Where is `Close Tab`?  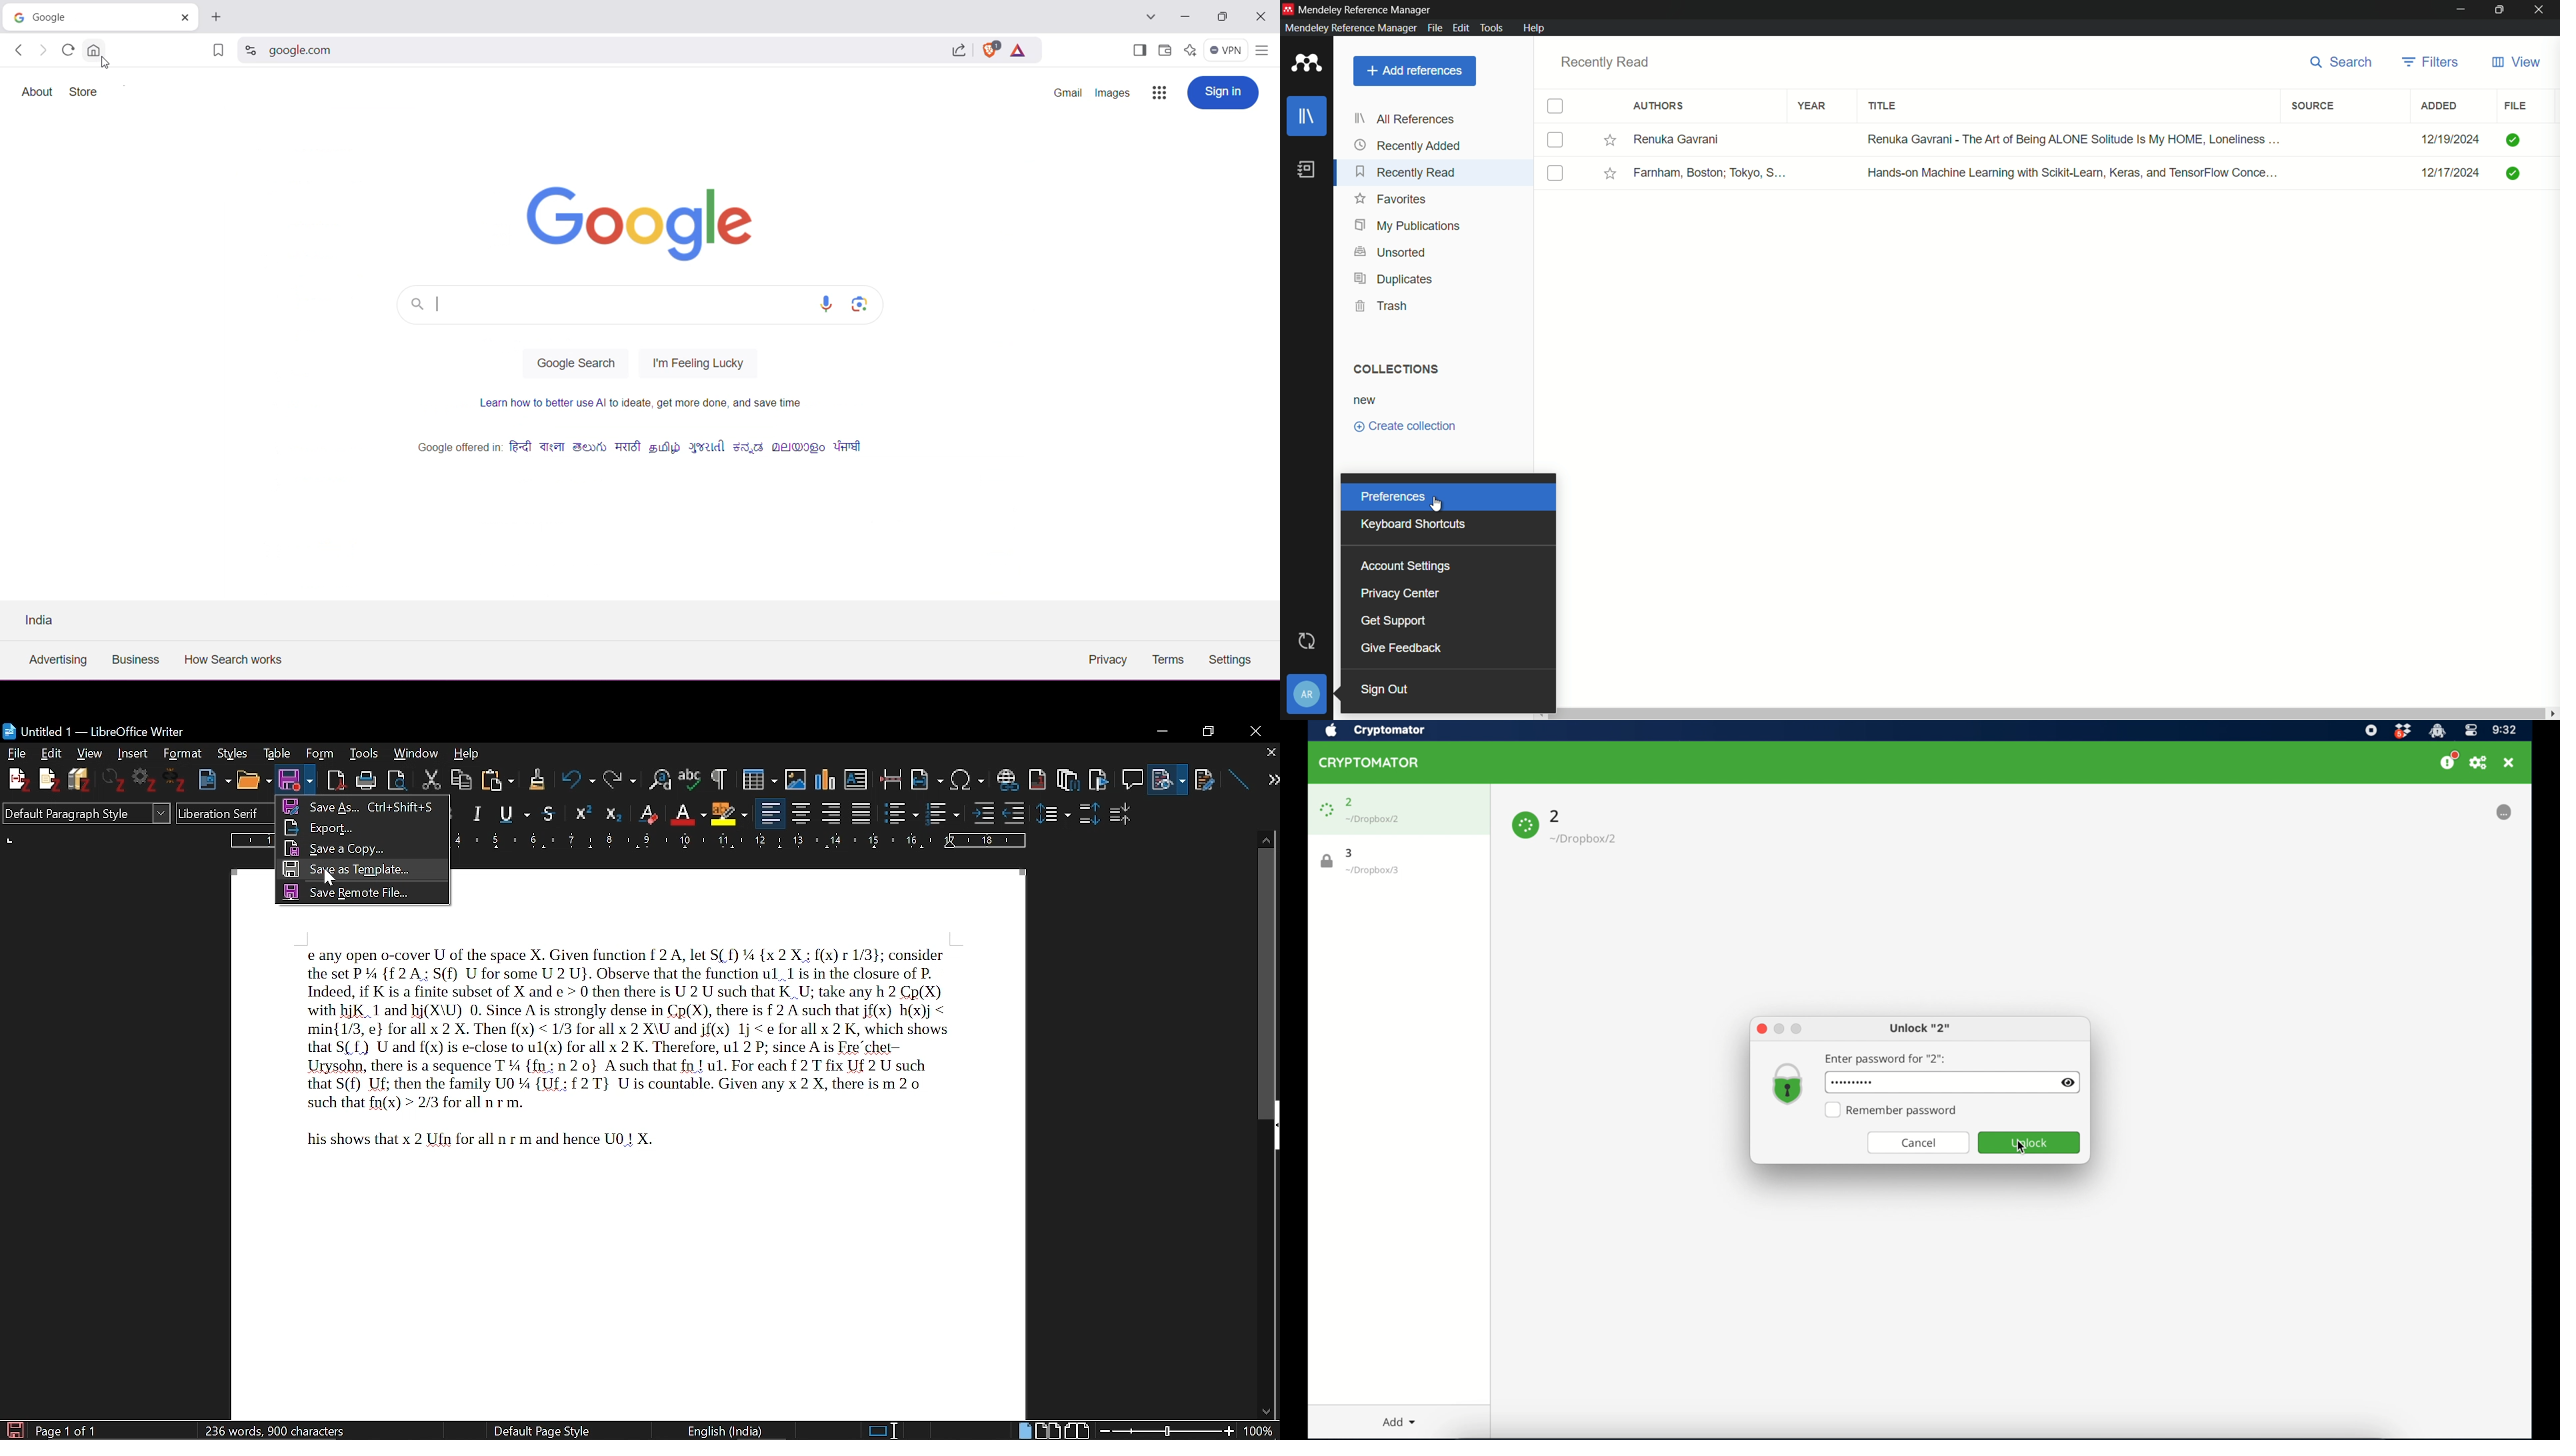 Close Tab is located at coordinates (182, 17).